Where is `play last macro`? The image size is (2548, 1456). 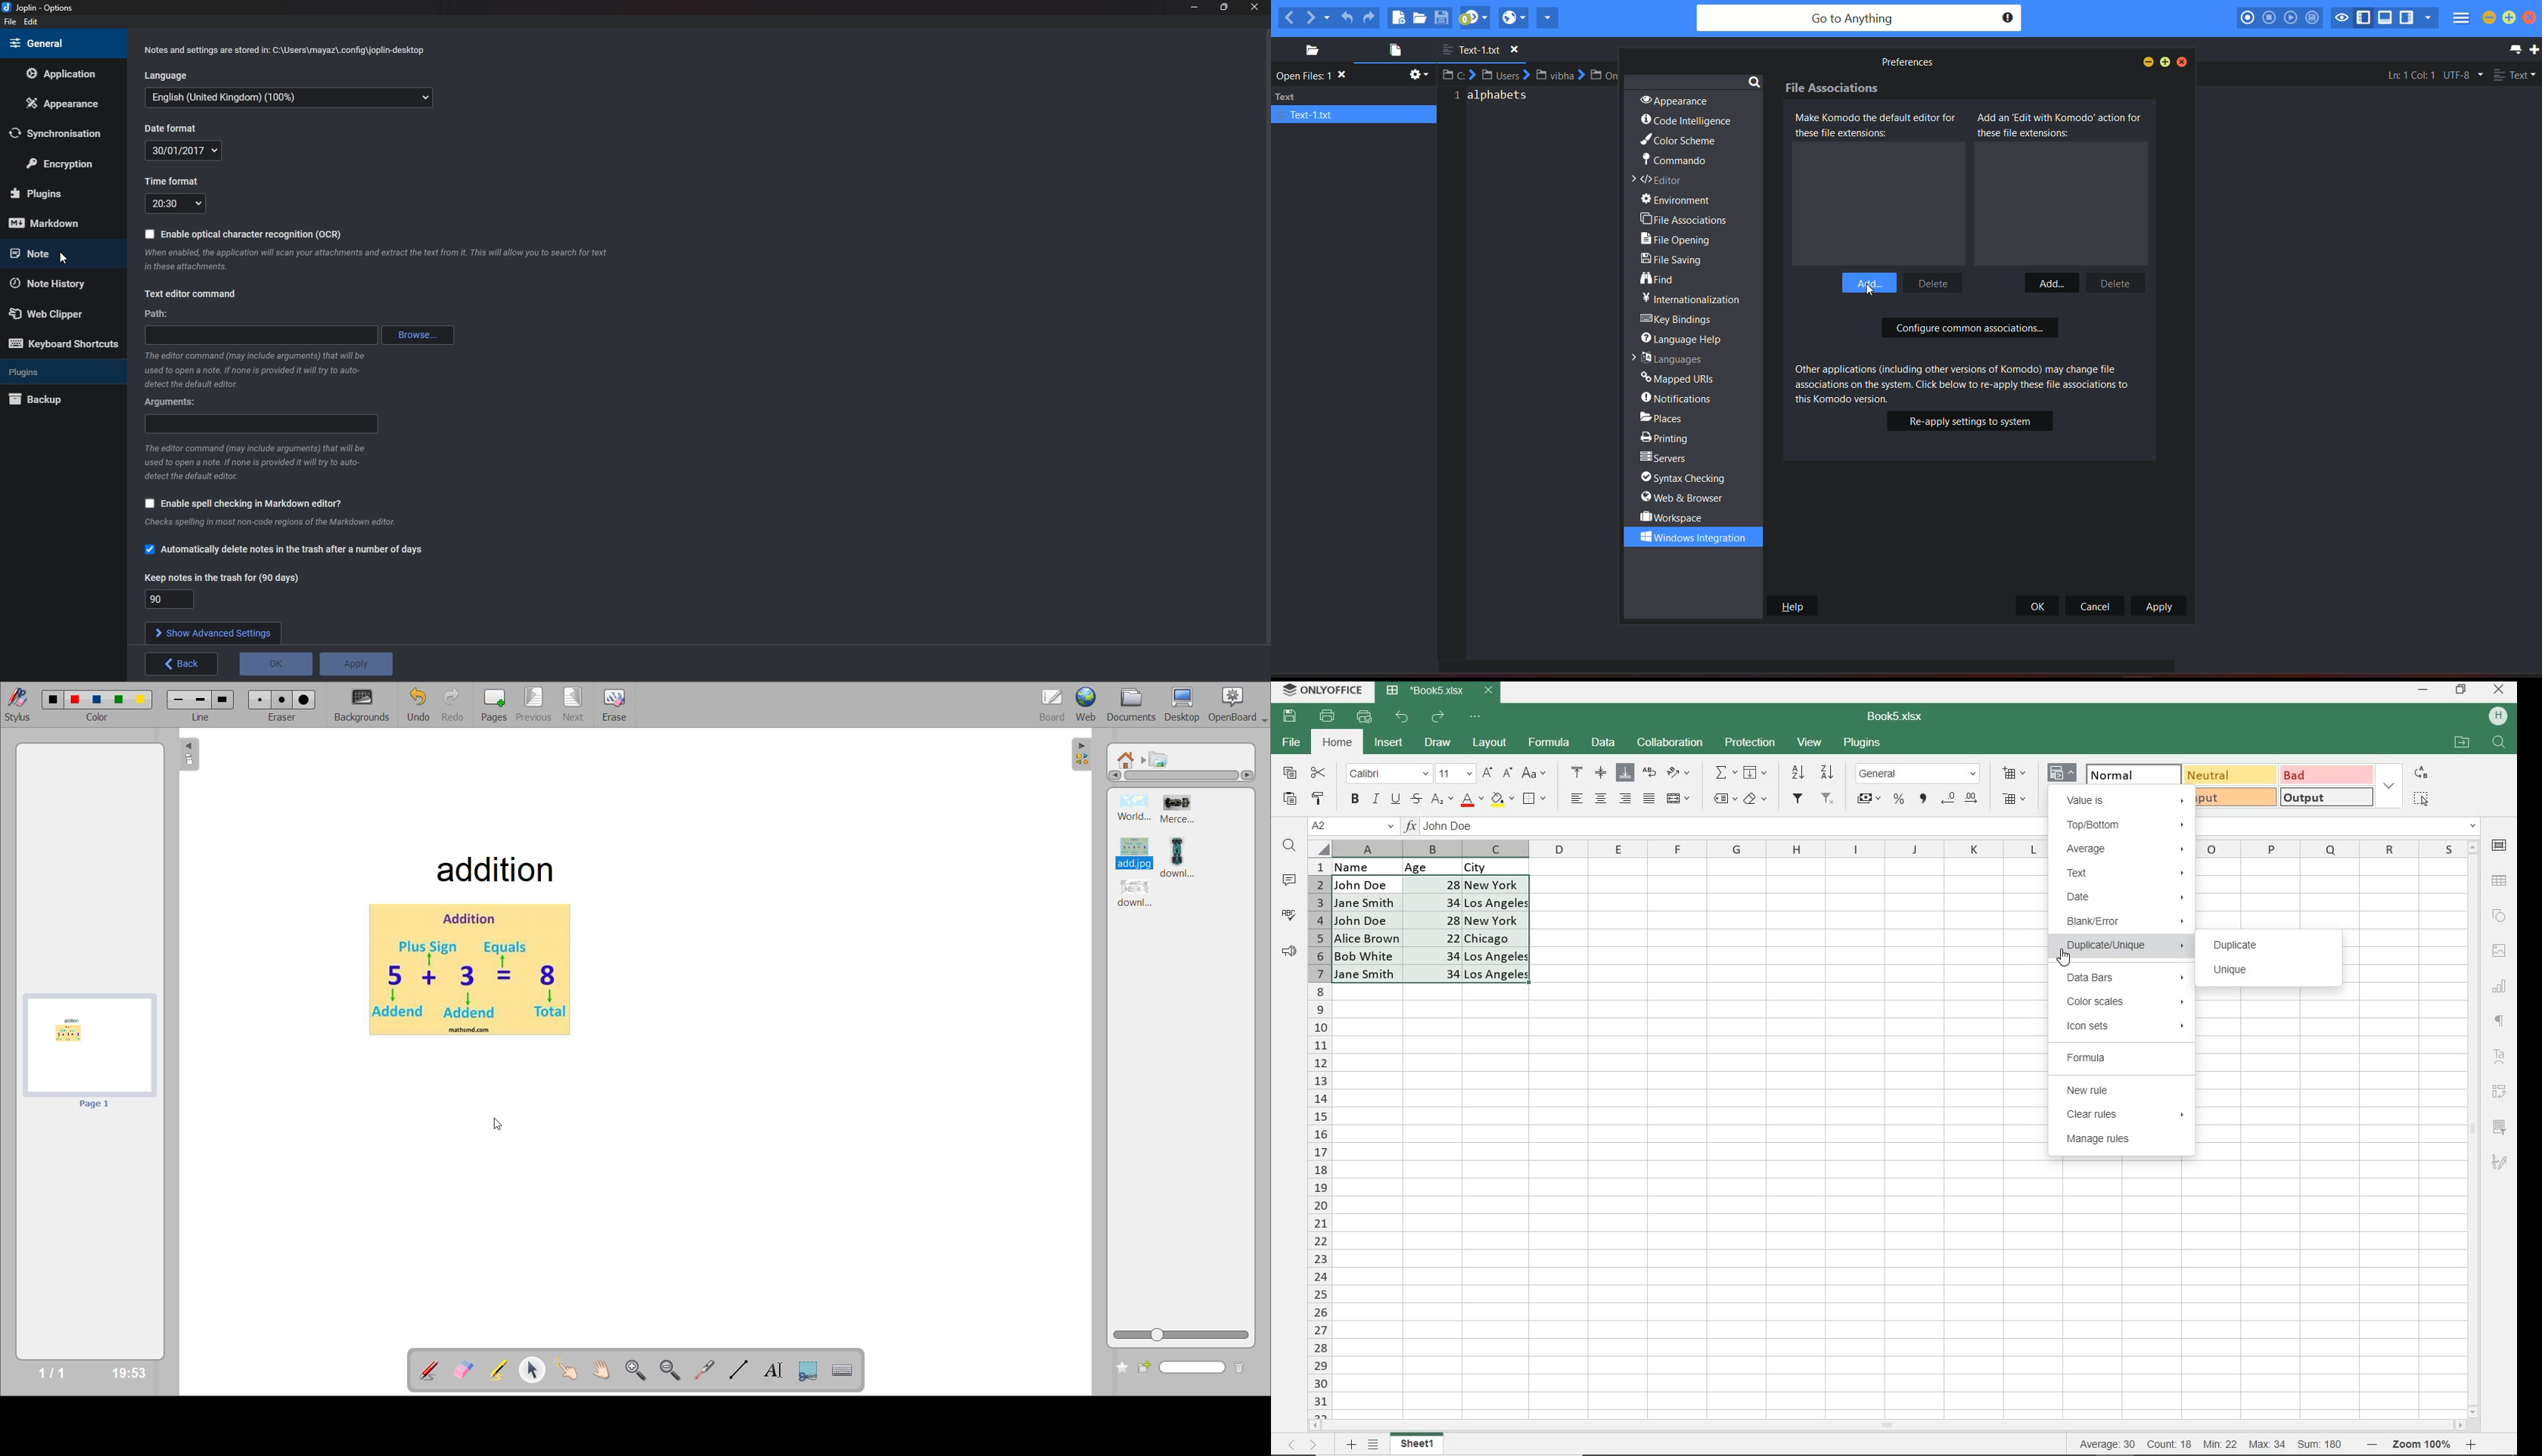 play last macro is located at coordinates (2291, 18).